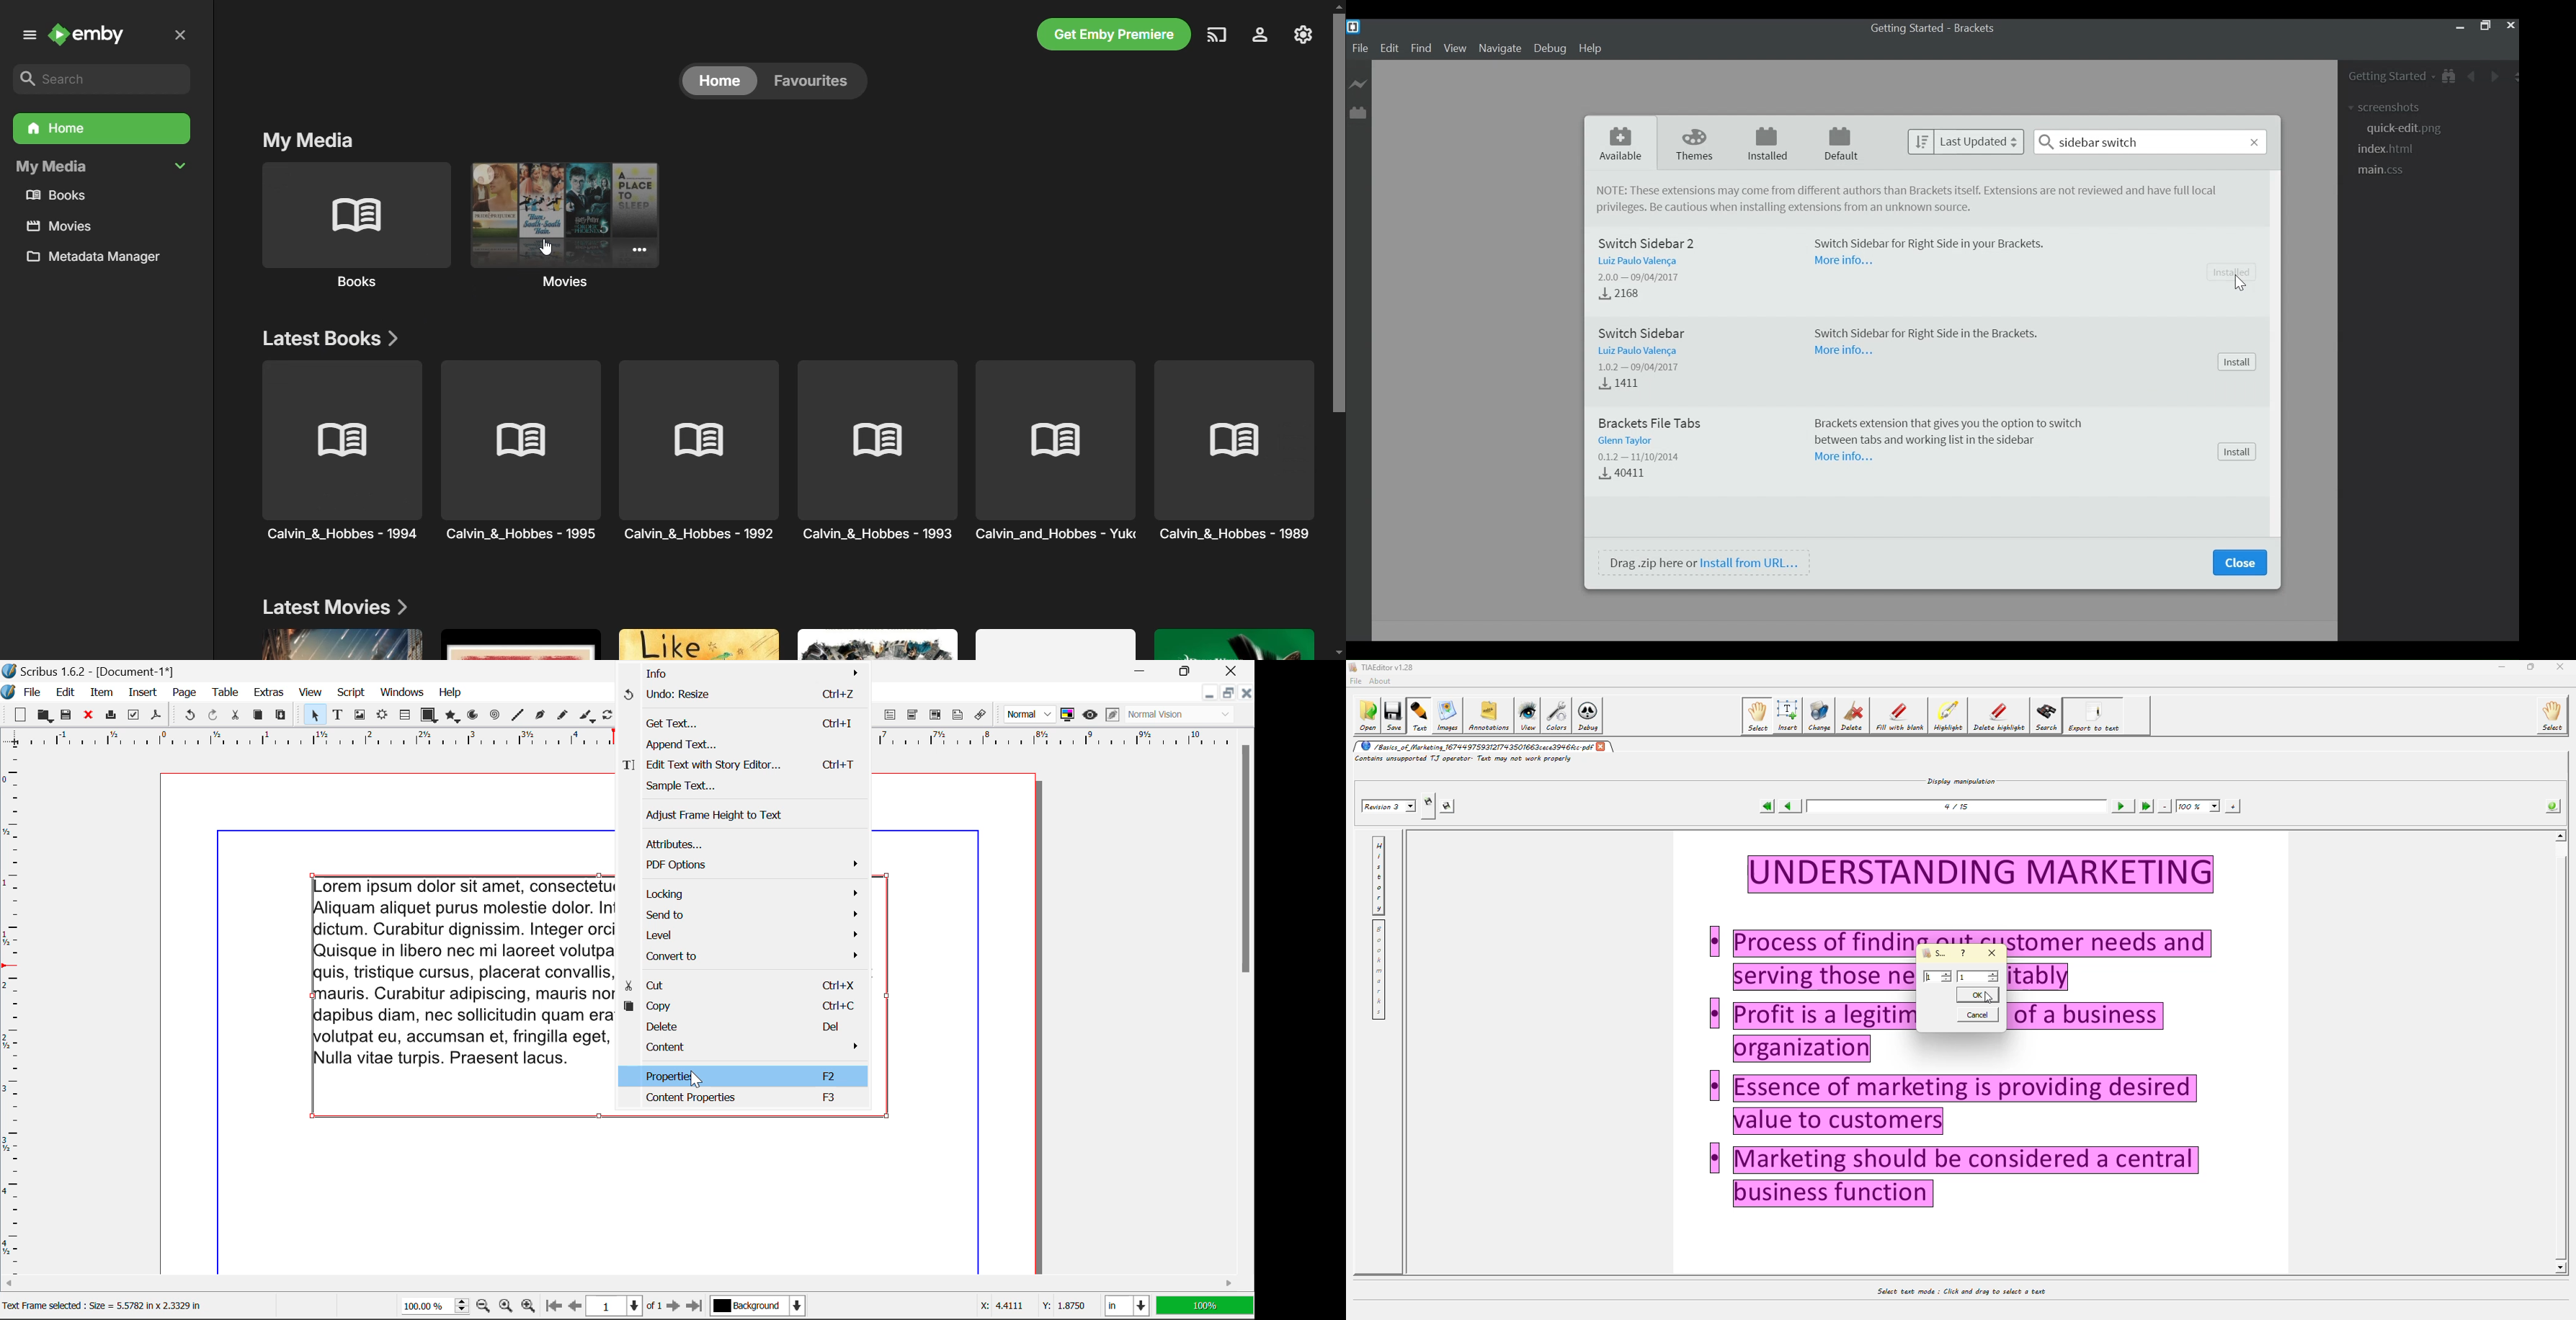 This screenshot has width=2576, height=1344. Describe the element at coordinates (2240, 284) in the screenshot. I see `cursor` at that location.